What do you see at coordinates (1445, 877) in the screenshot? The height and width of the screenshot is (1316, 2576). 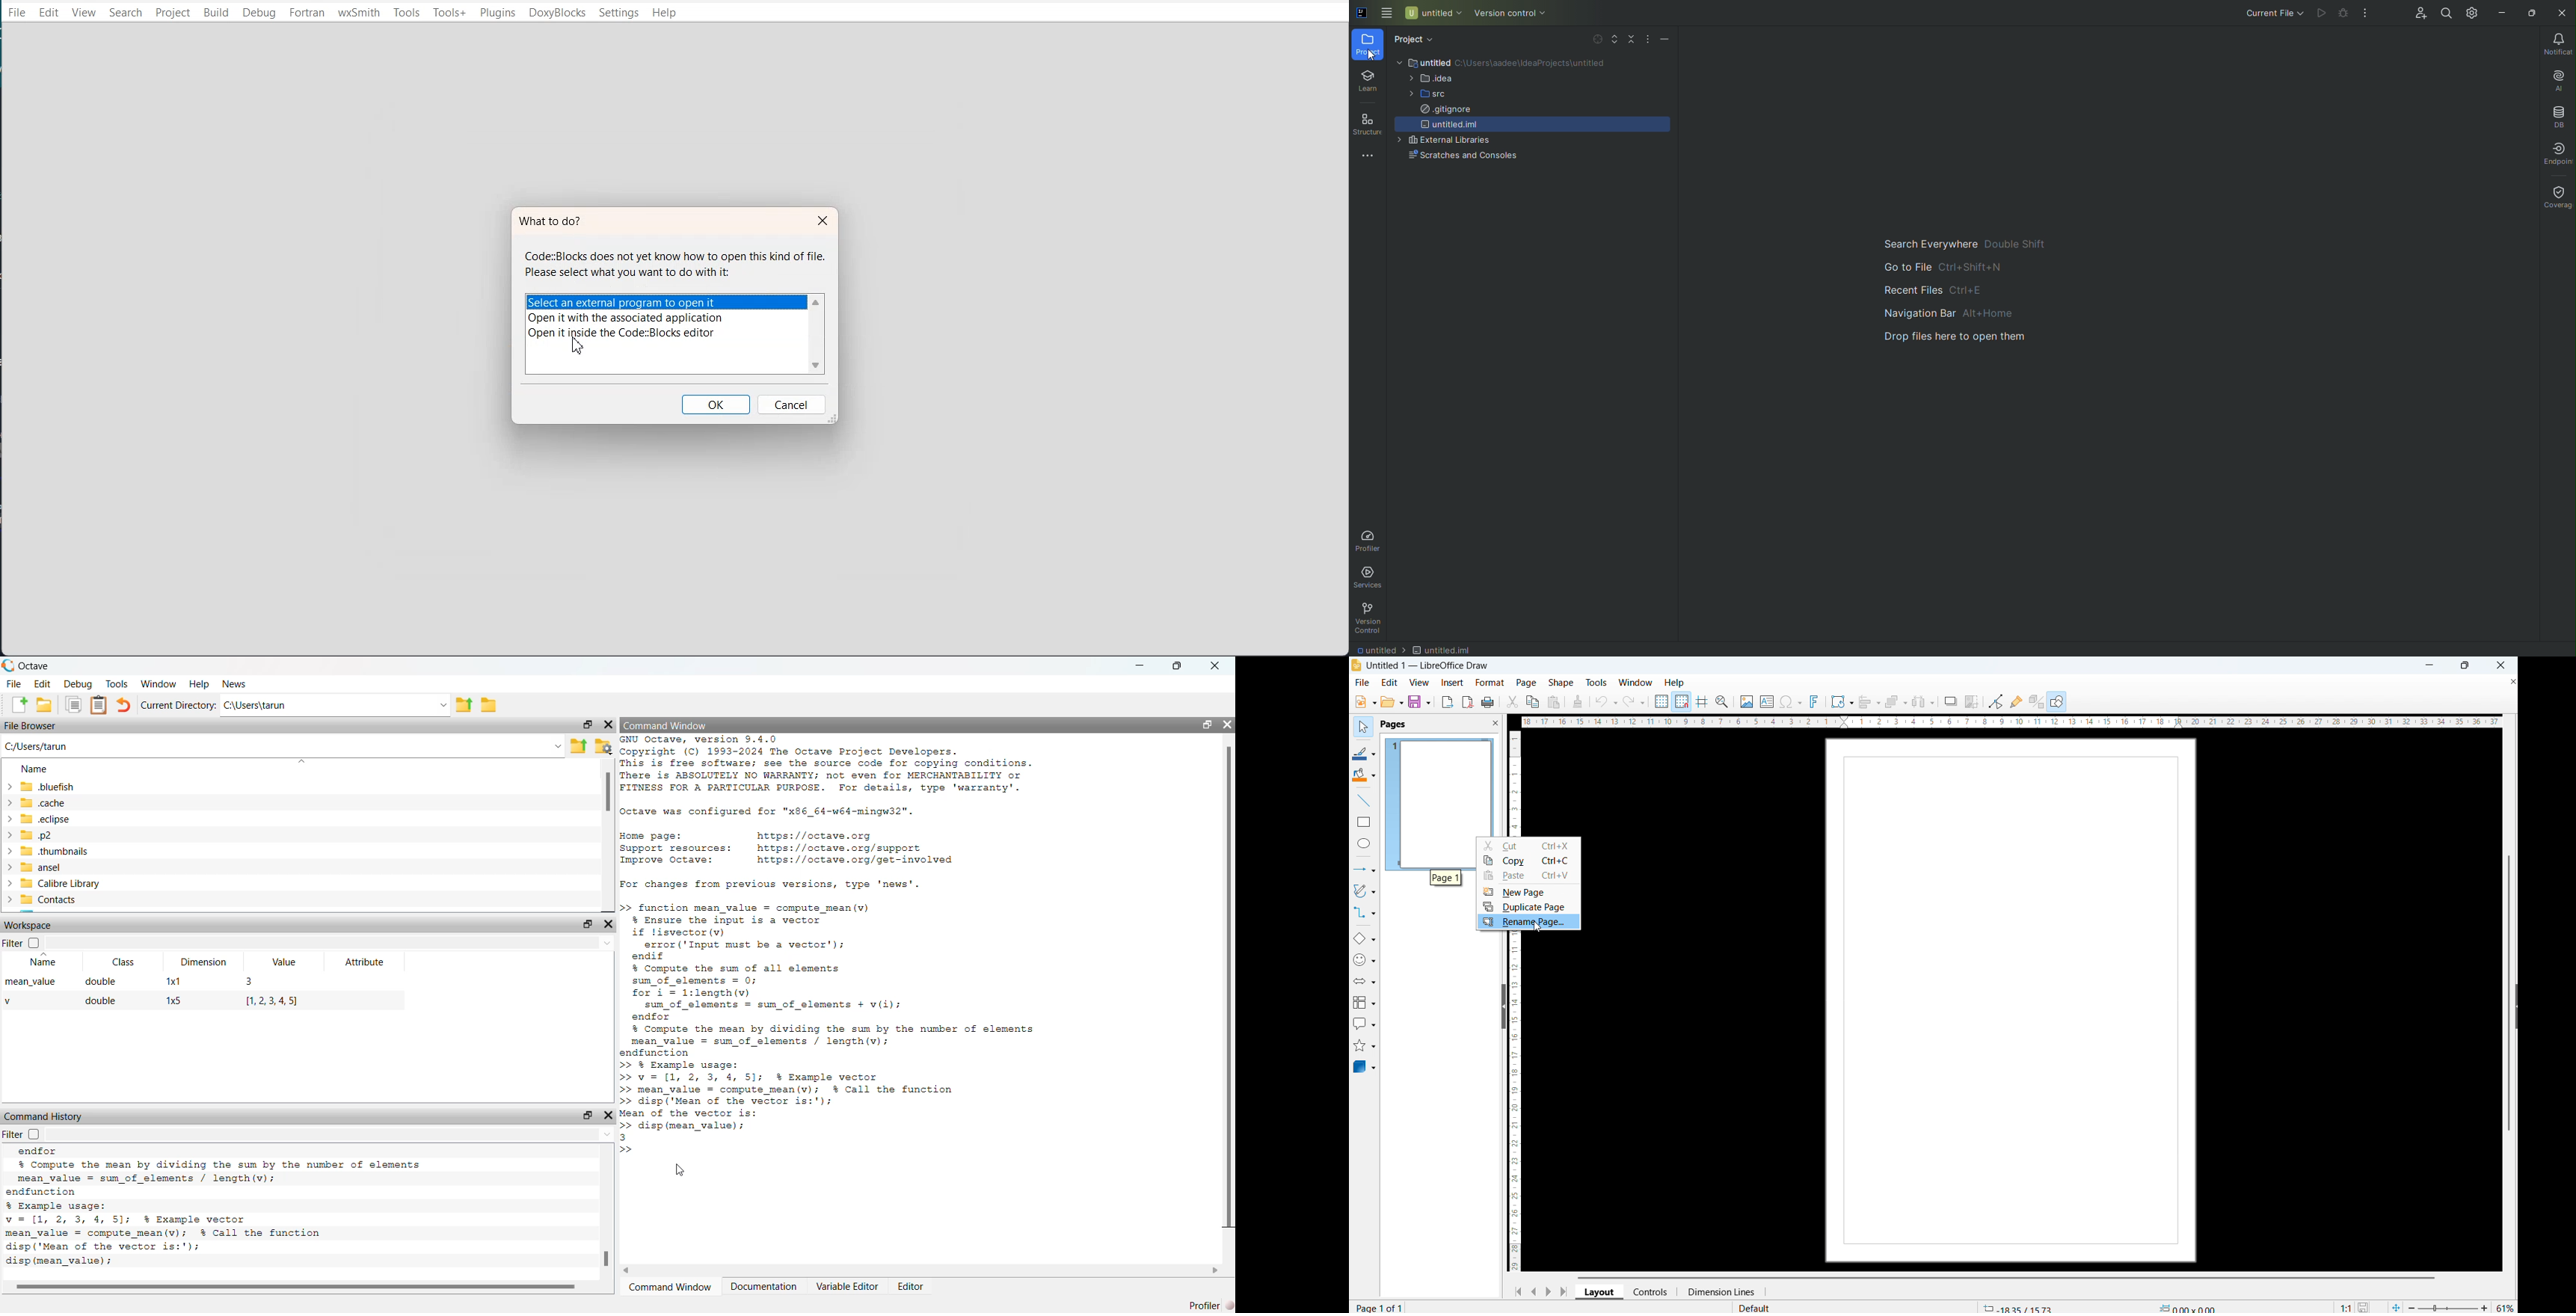 I see `page 1` at bounding box center [1445, 877].